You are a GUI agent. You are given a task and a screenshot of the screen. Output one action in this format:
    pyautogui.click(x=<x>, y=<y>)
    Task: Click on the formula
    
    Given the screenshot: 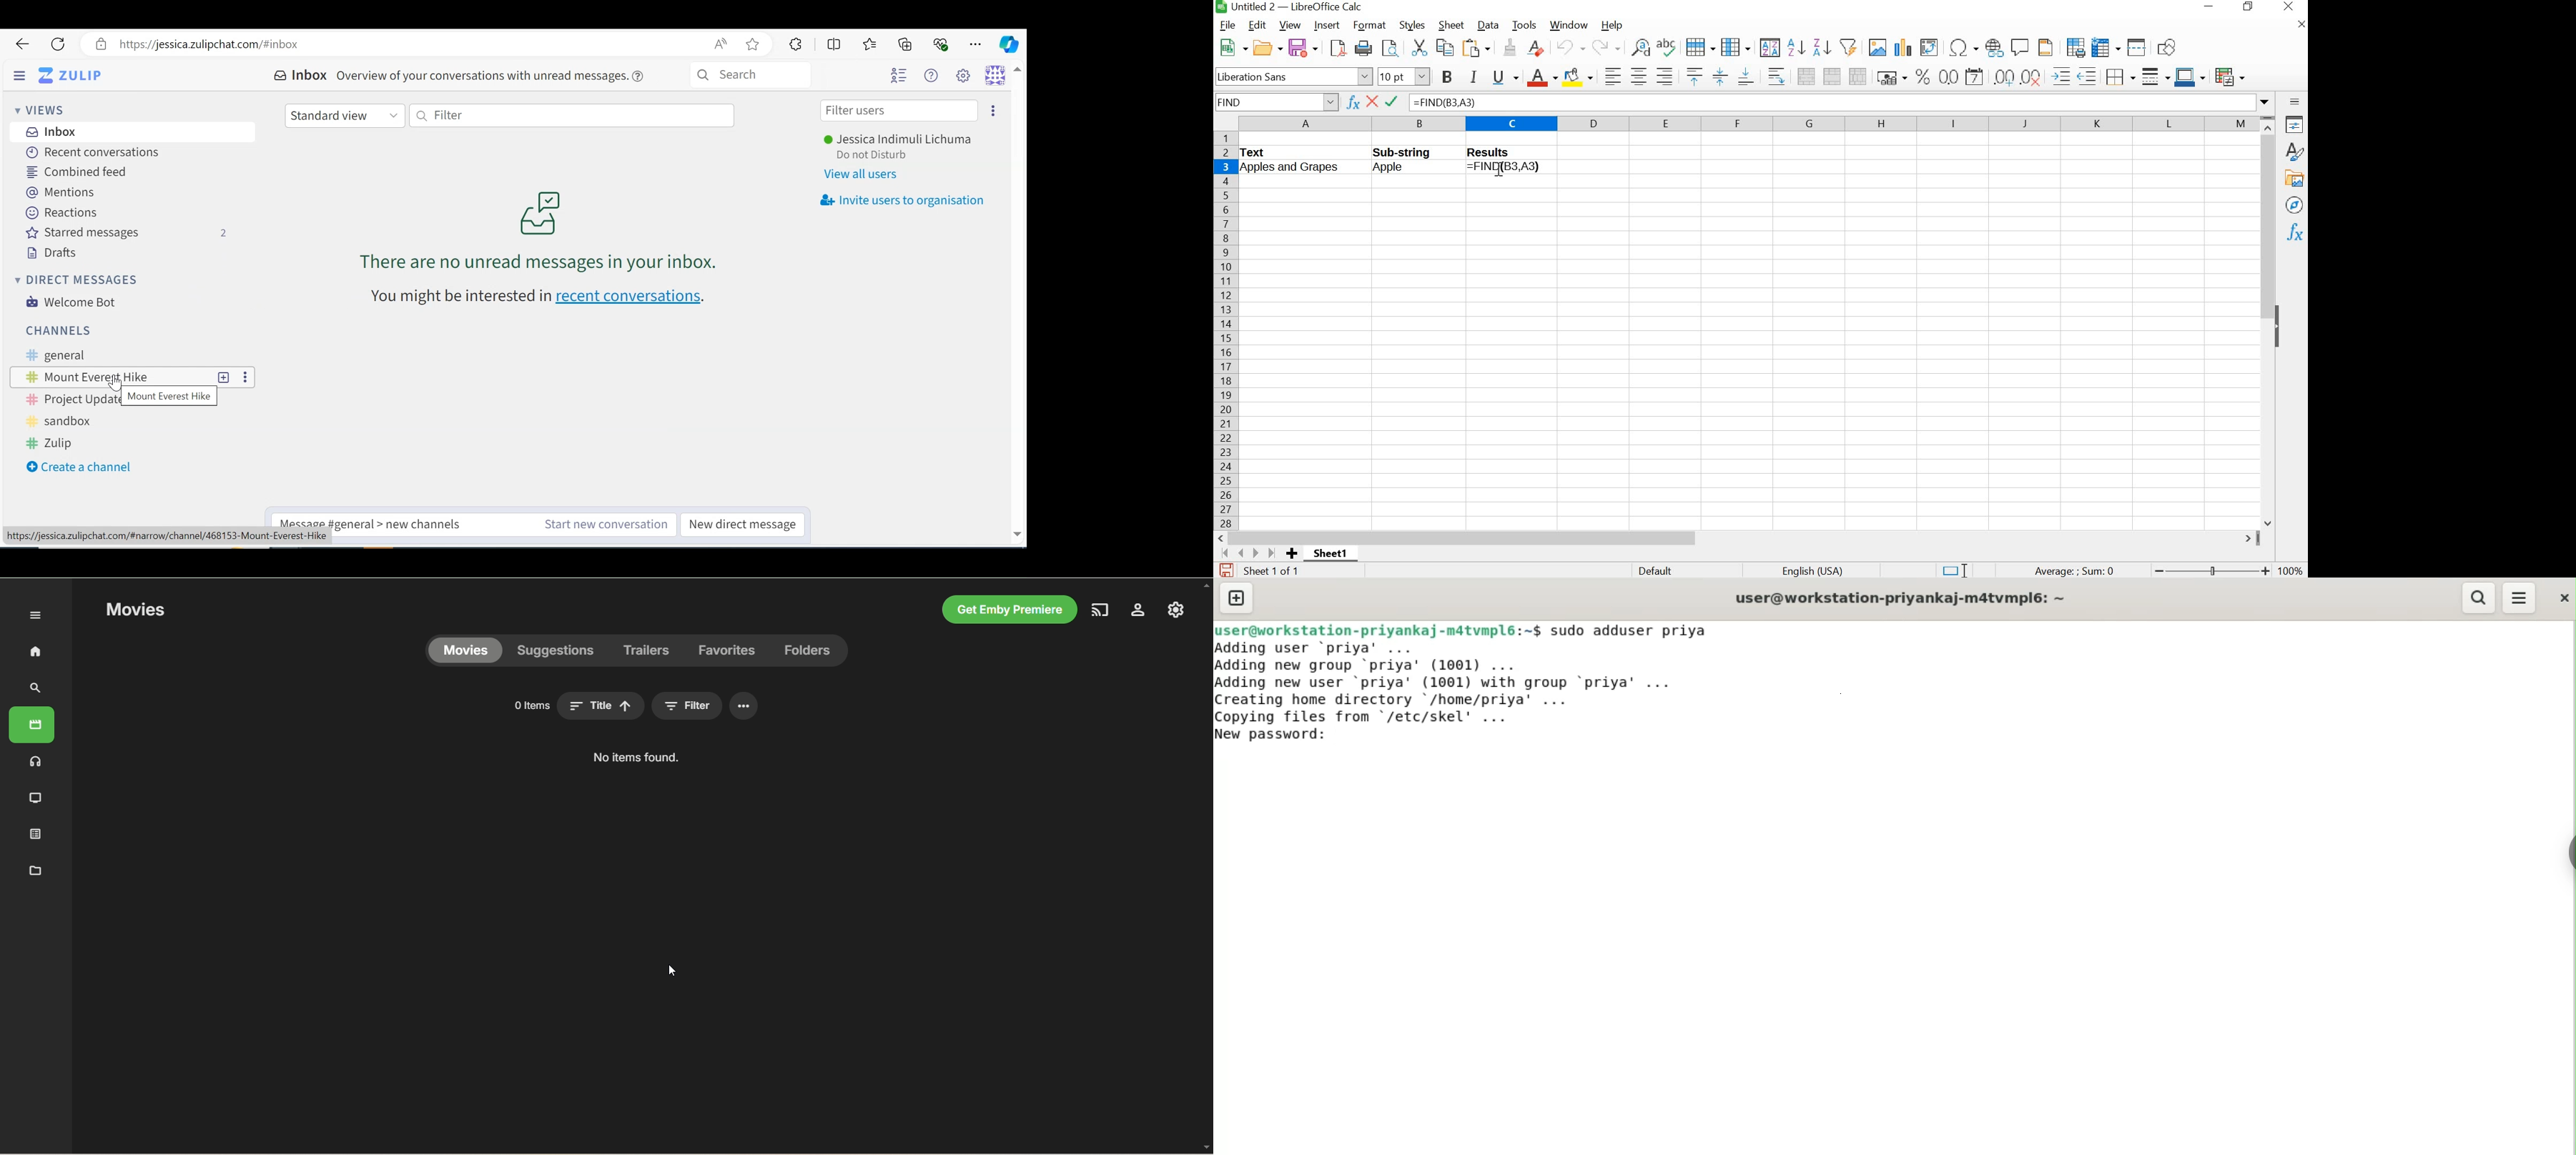 What is the action you would take?
    pyautogui.click(x=2072, y=571)
    